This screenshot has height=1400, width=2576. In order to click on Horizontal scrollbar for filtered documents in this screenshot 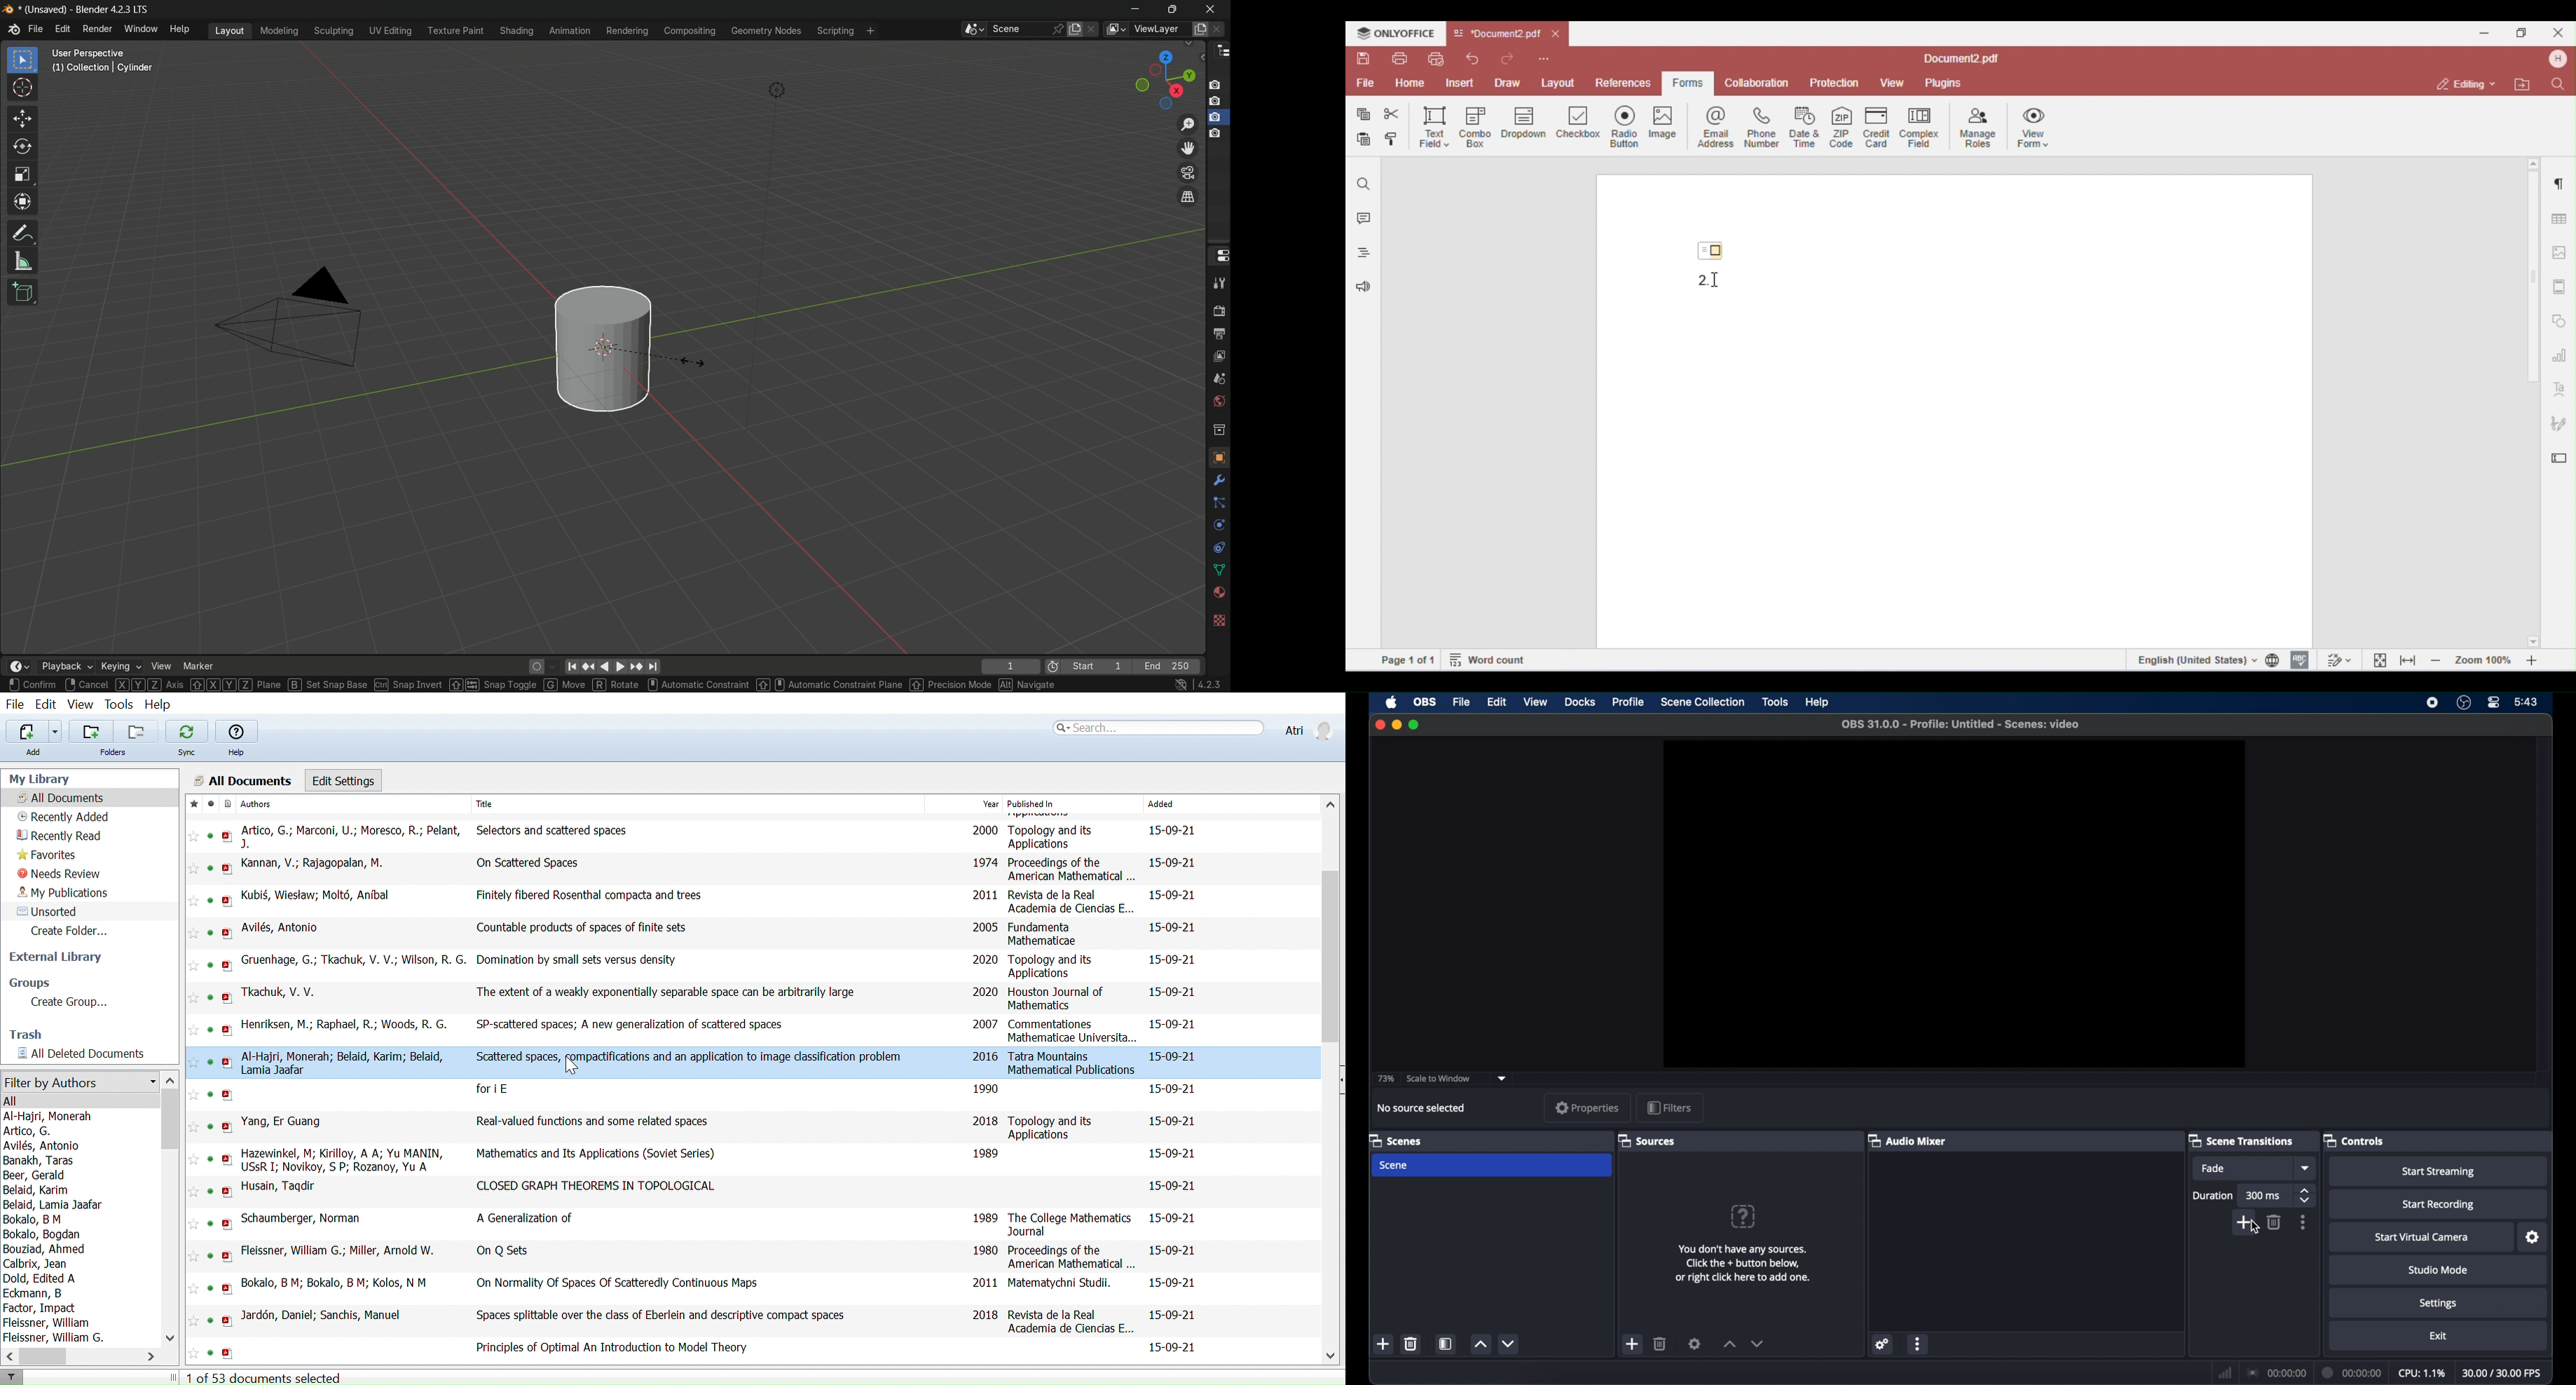, I will do `click(43, 1356)`.